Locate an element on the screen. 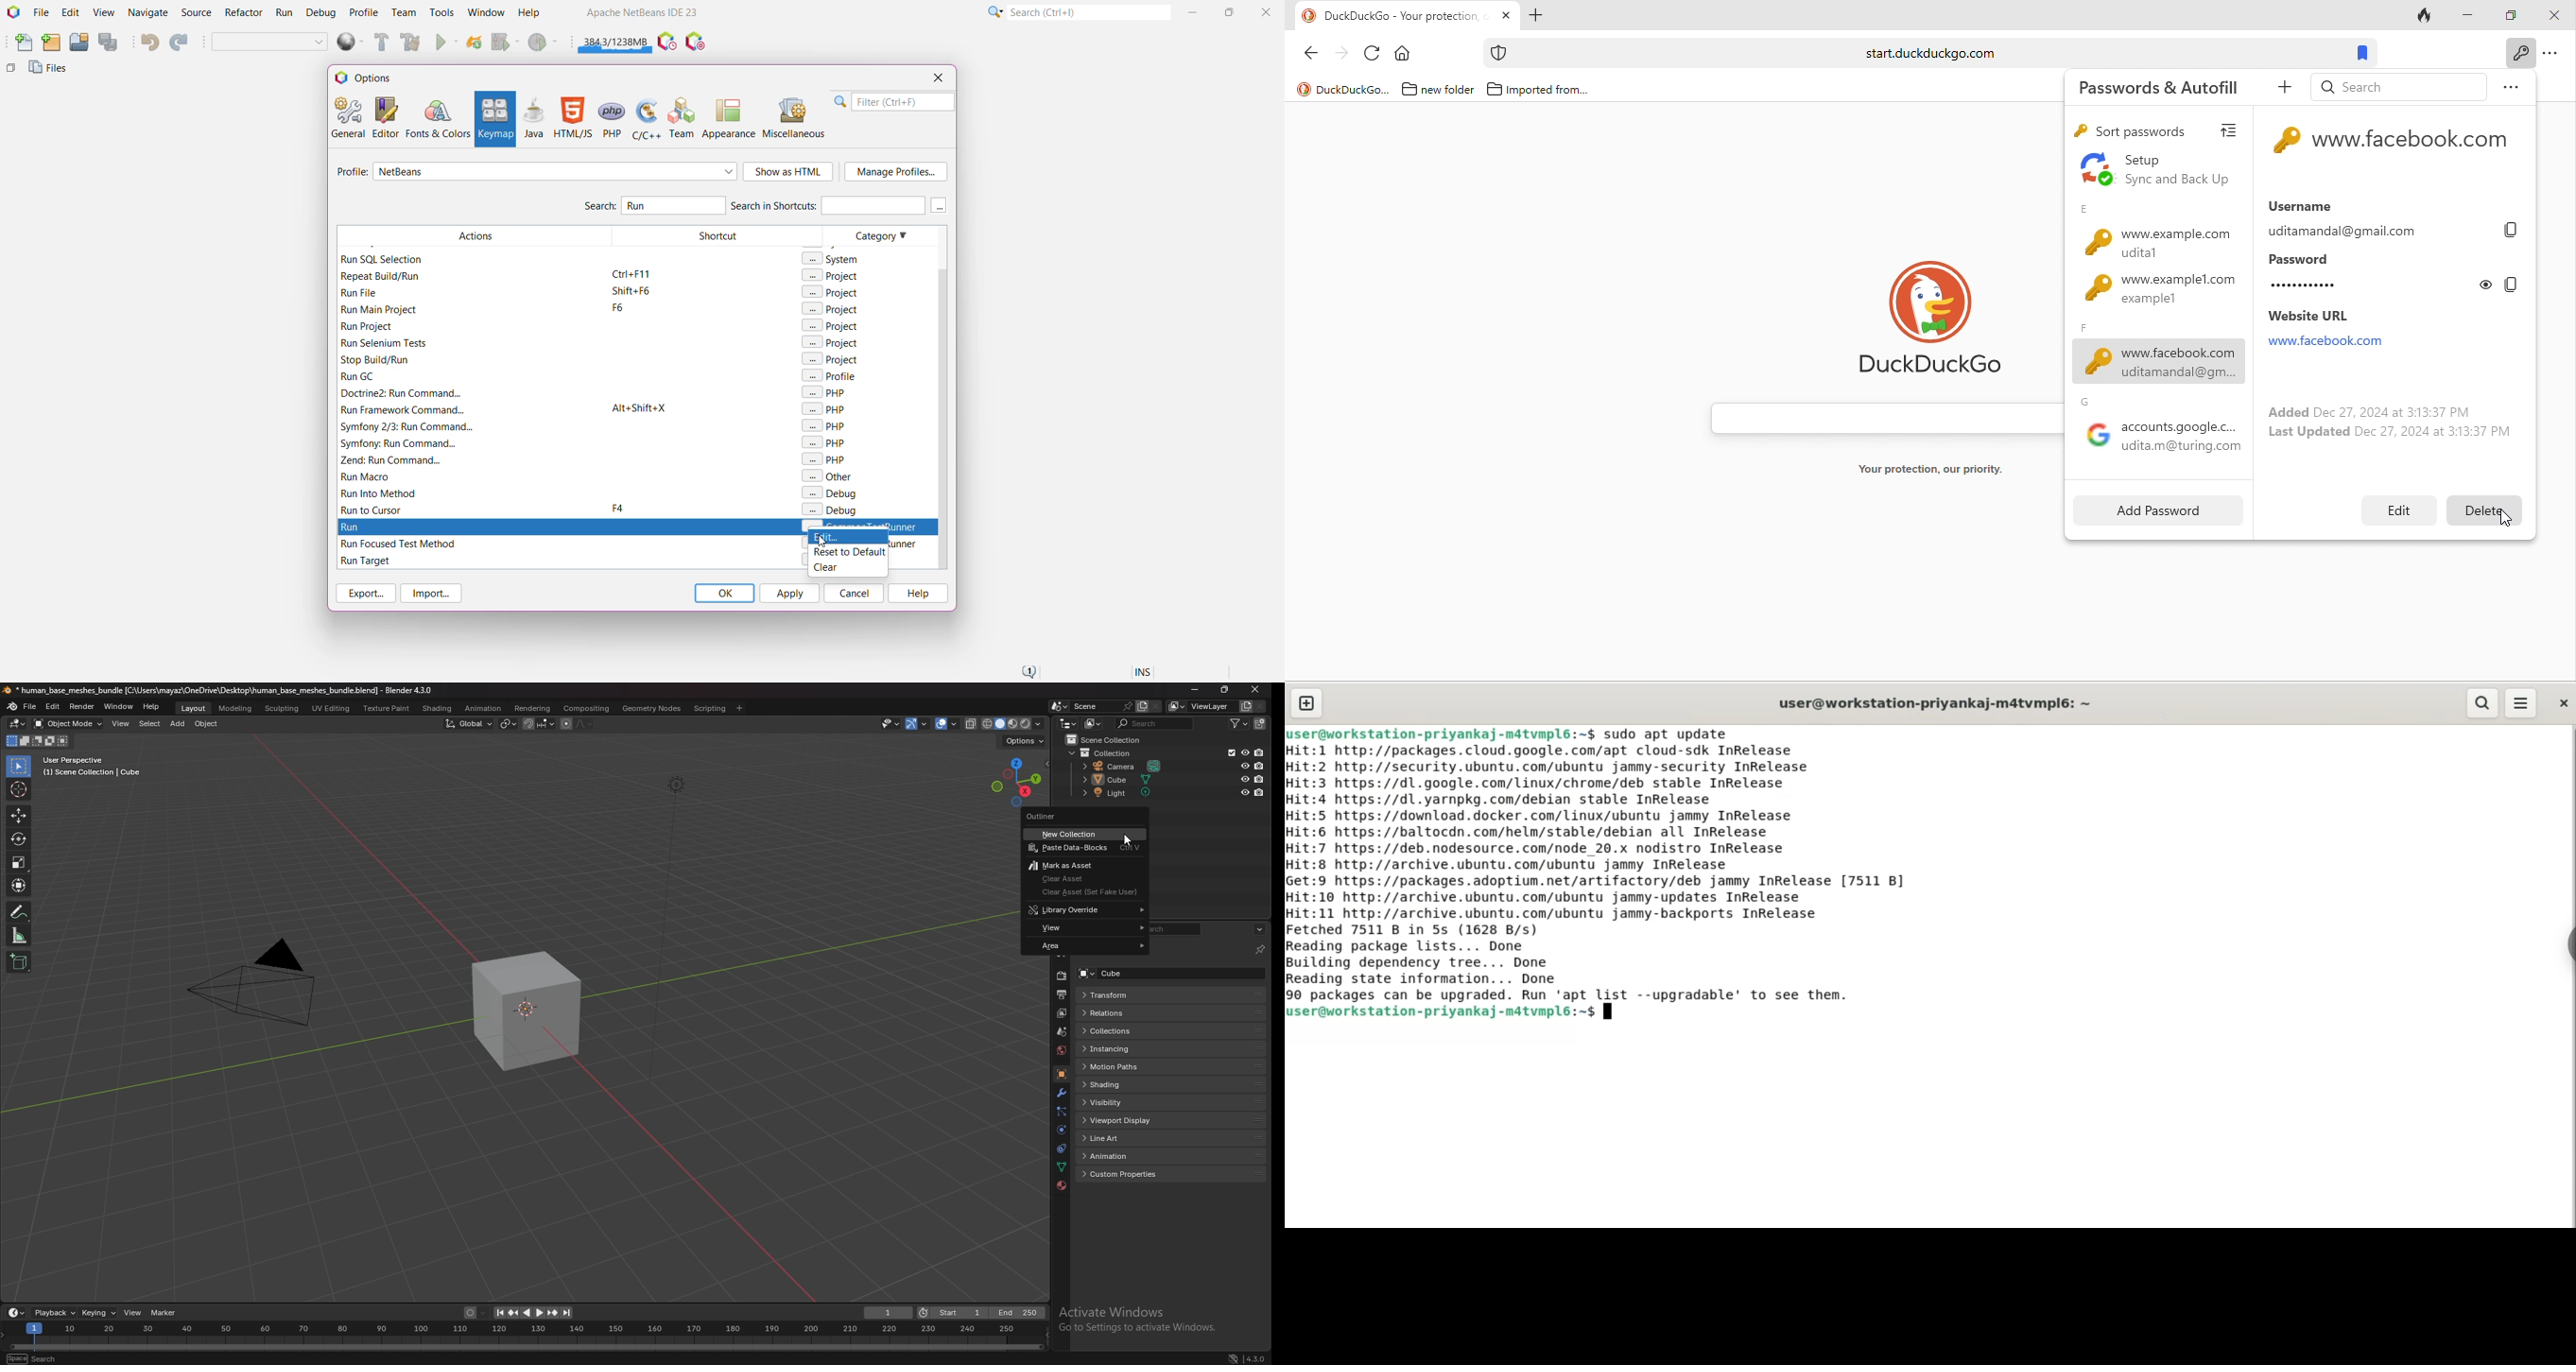 The image size is (2576, 1372). Source is located at coordinates (198, 13).